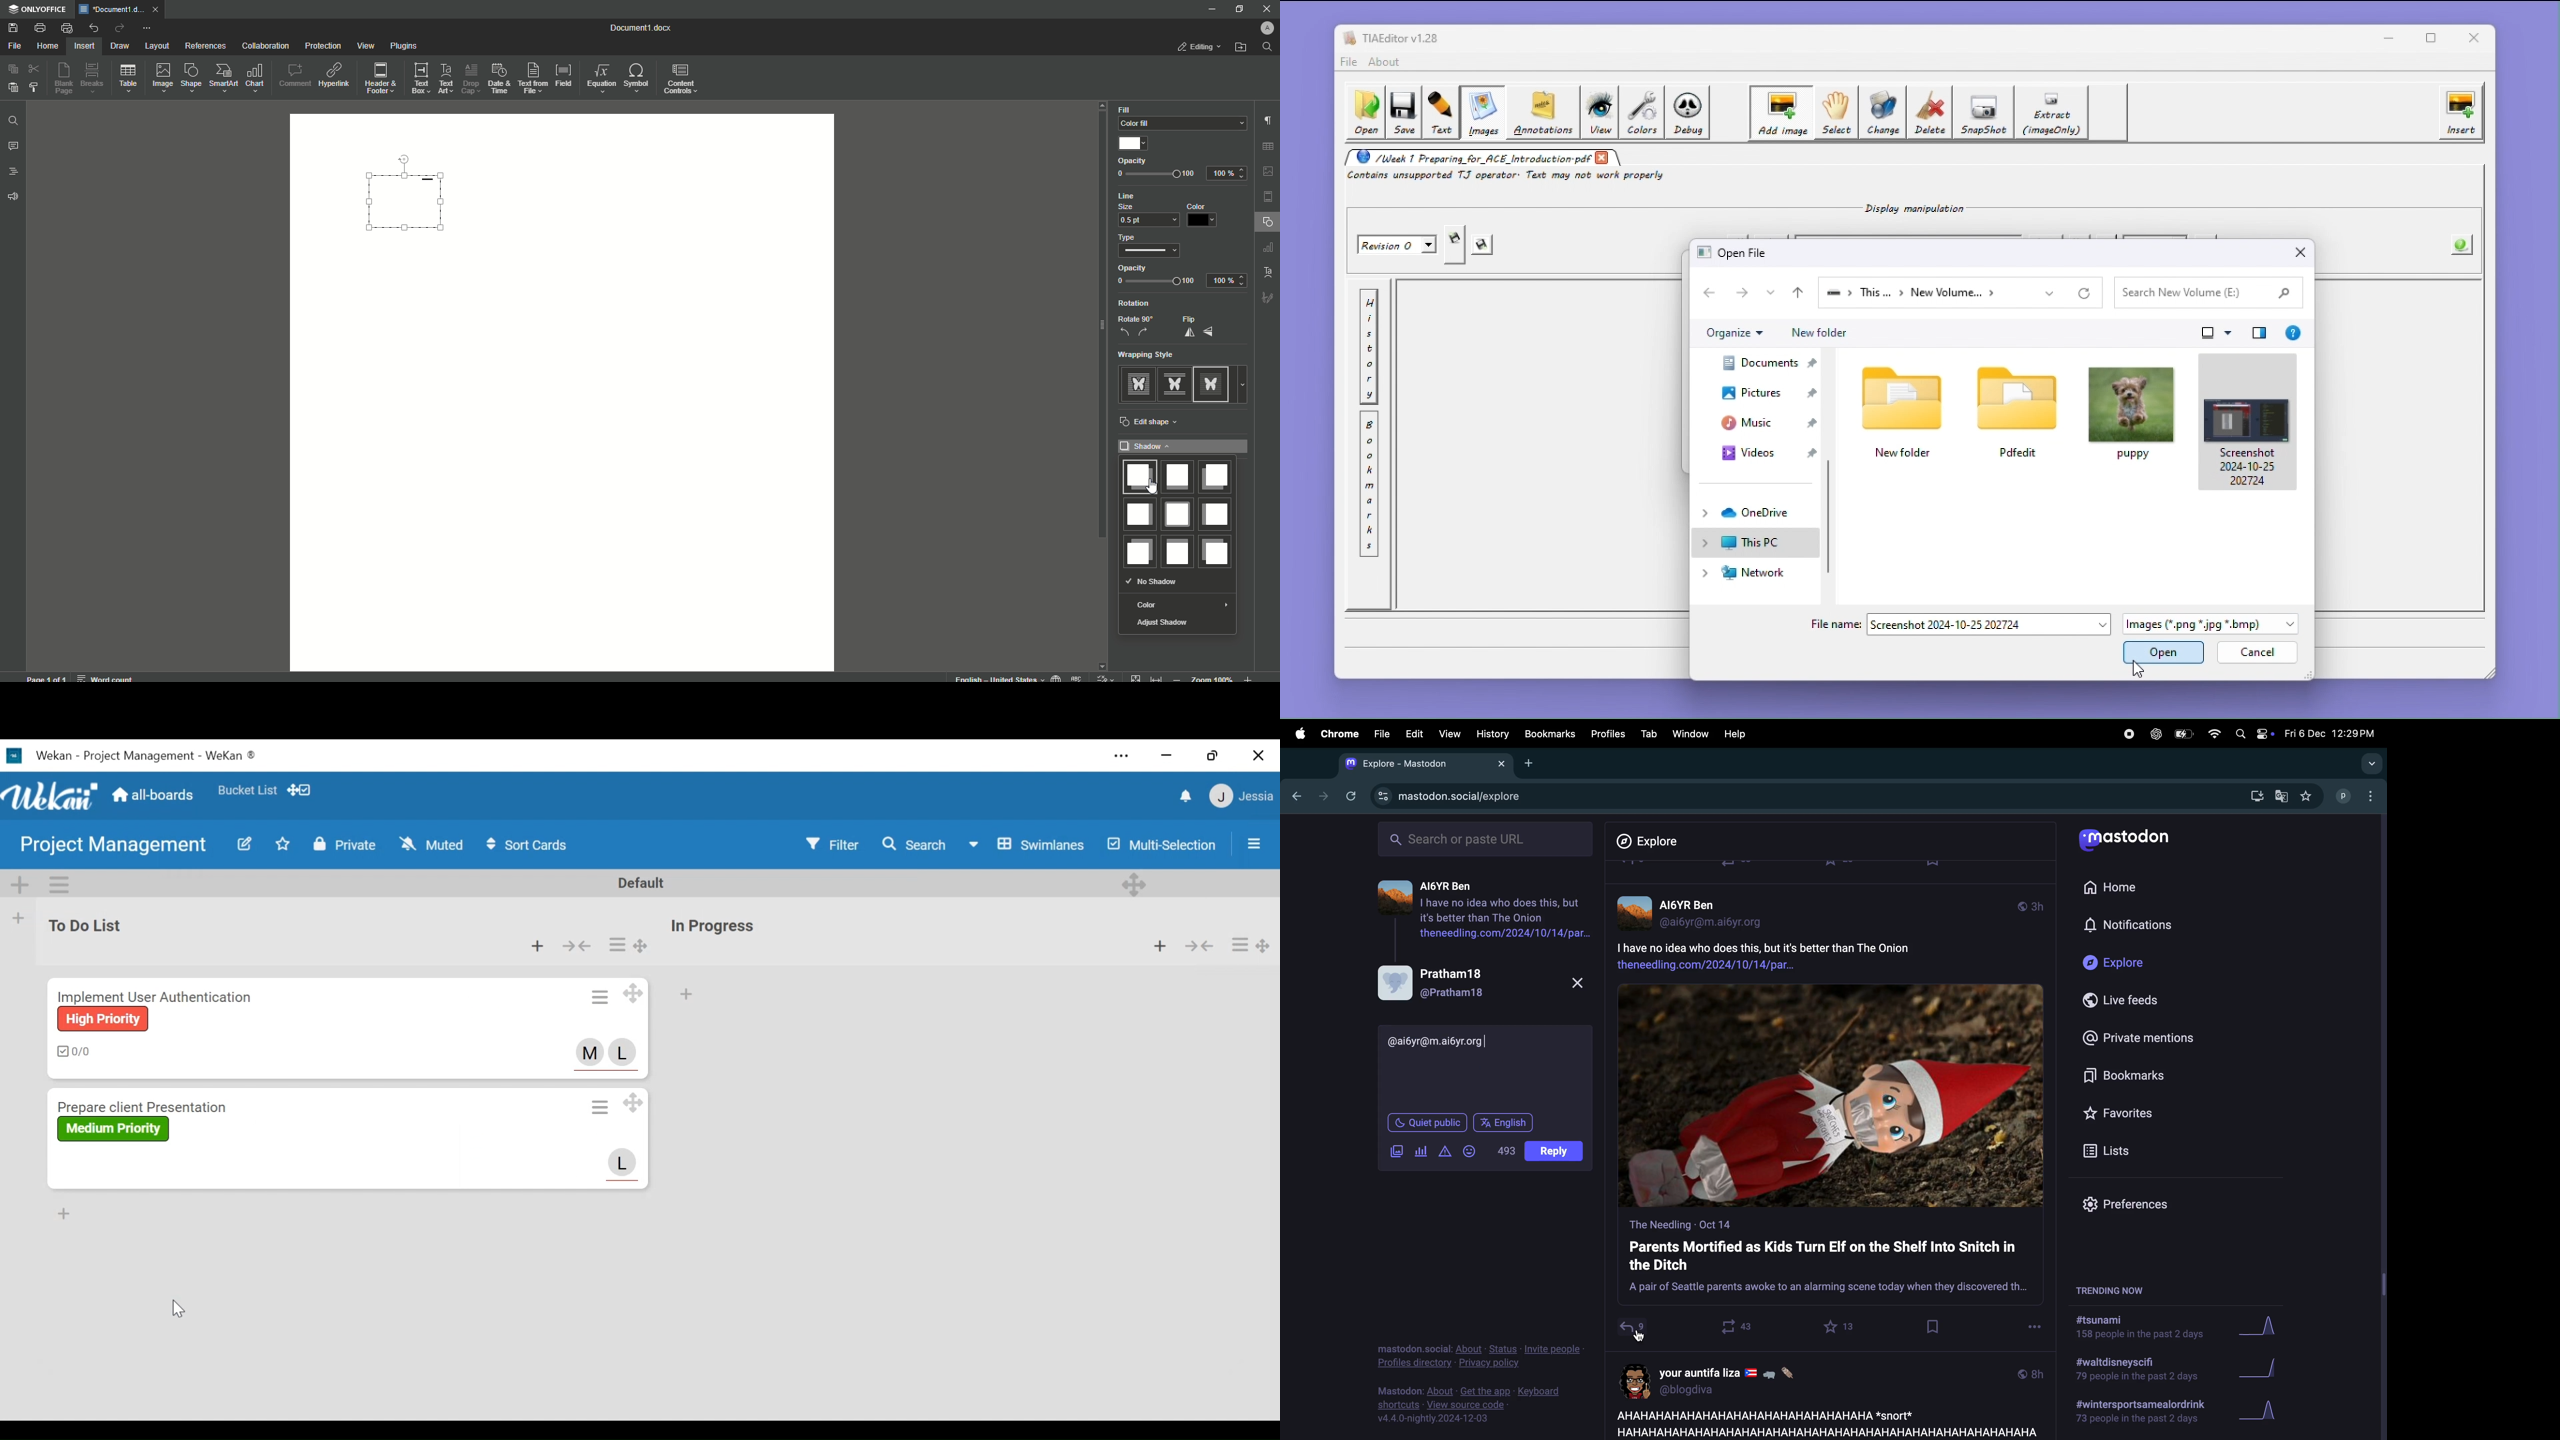  I want to click on label, so click(103, 1019).